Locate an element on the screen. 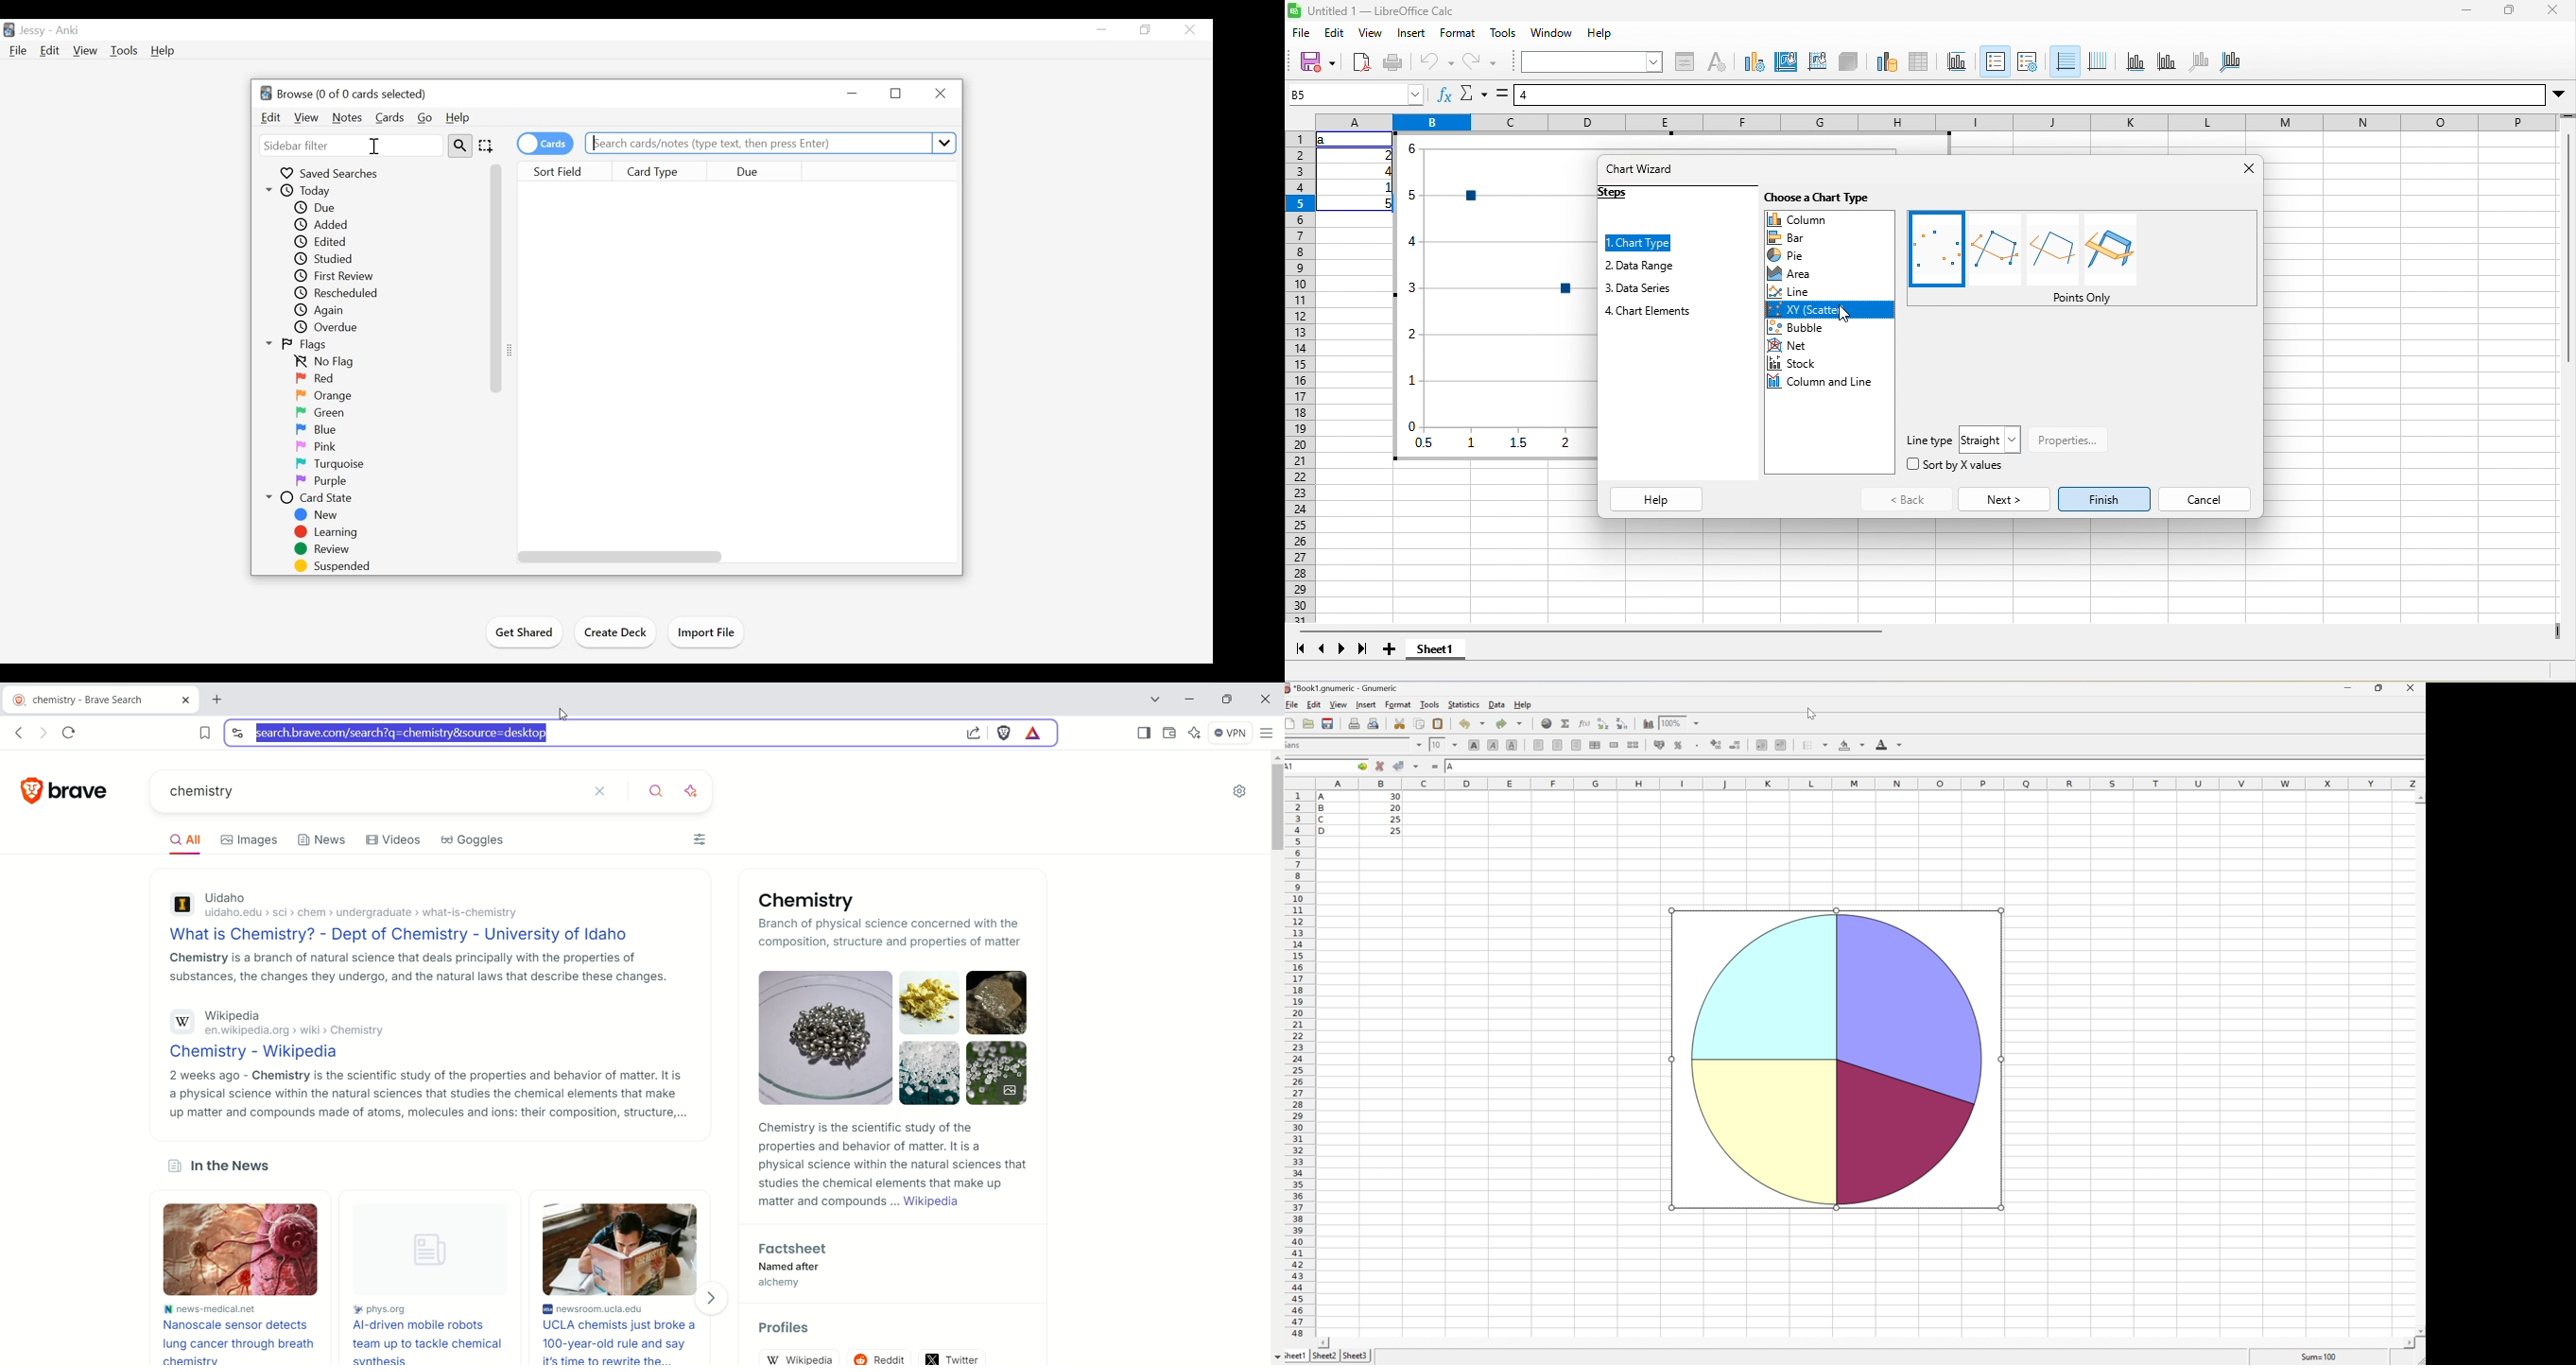 The width and height of the screenshot is (2576, 1372). Increase indent, and align the contents to the left is located at coordinates (1783, 745).